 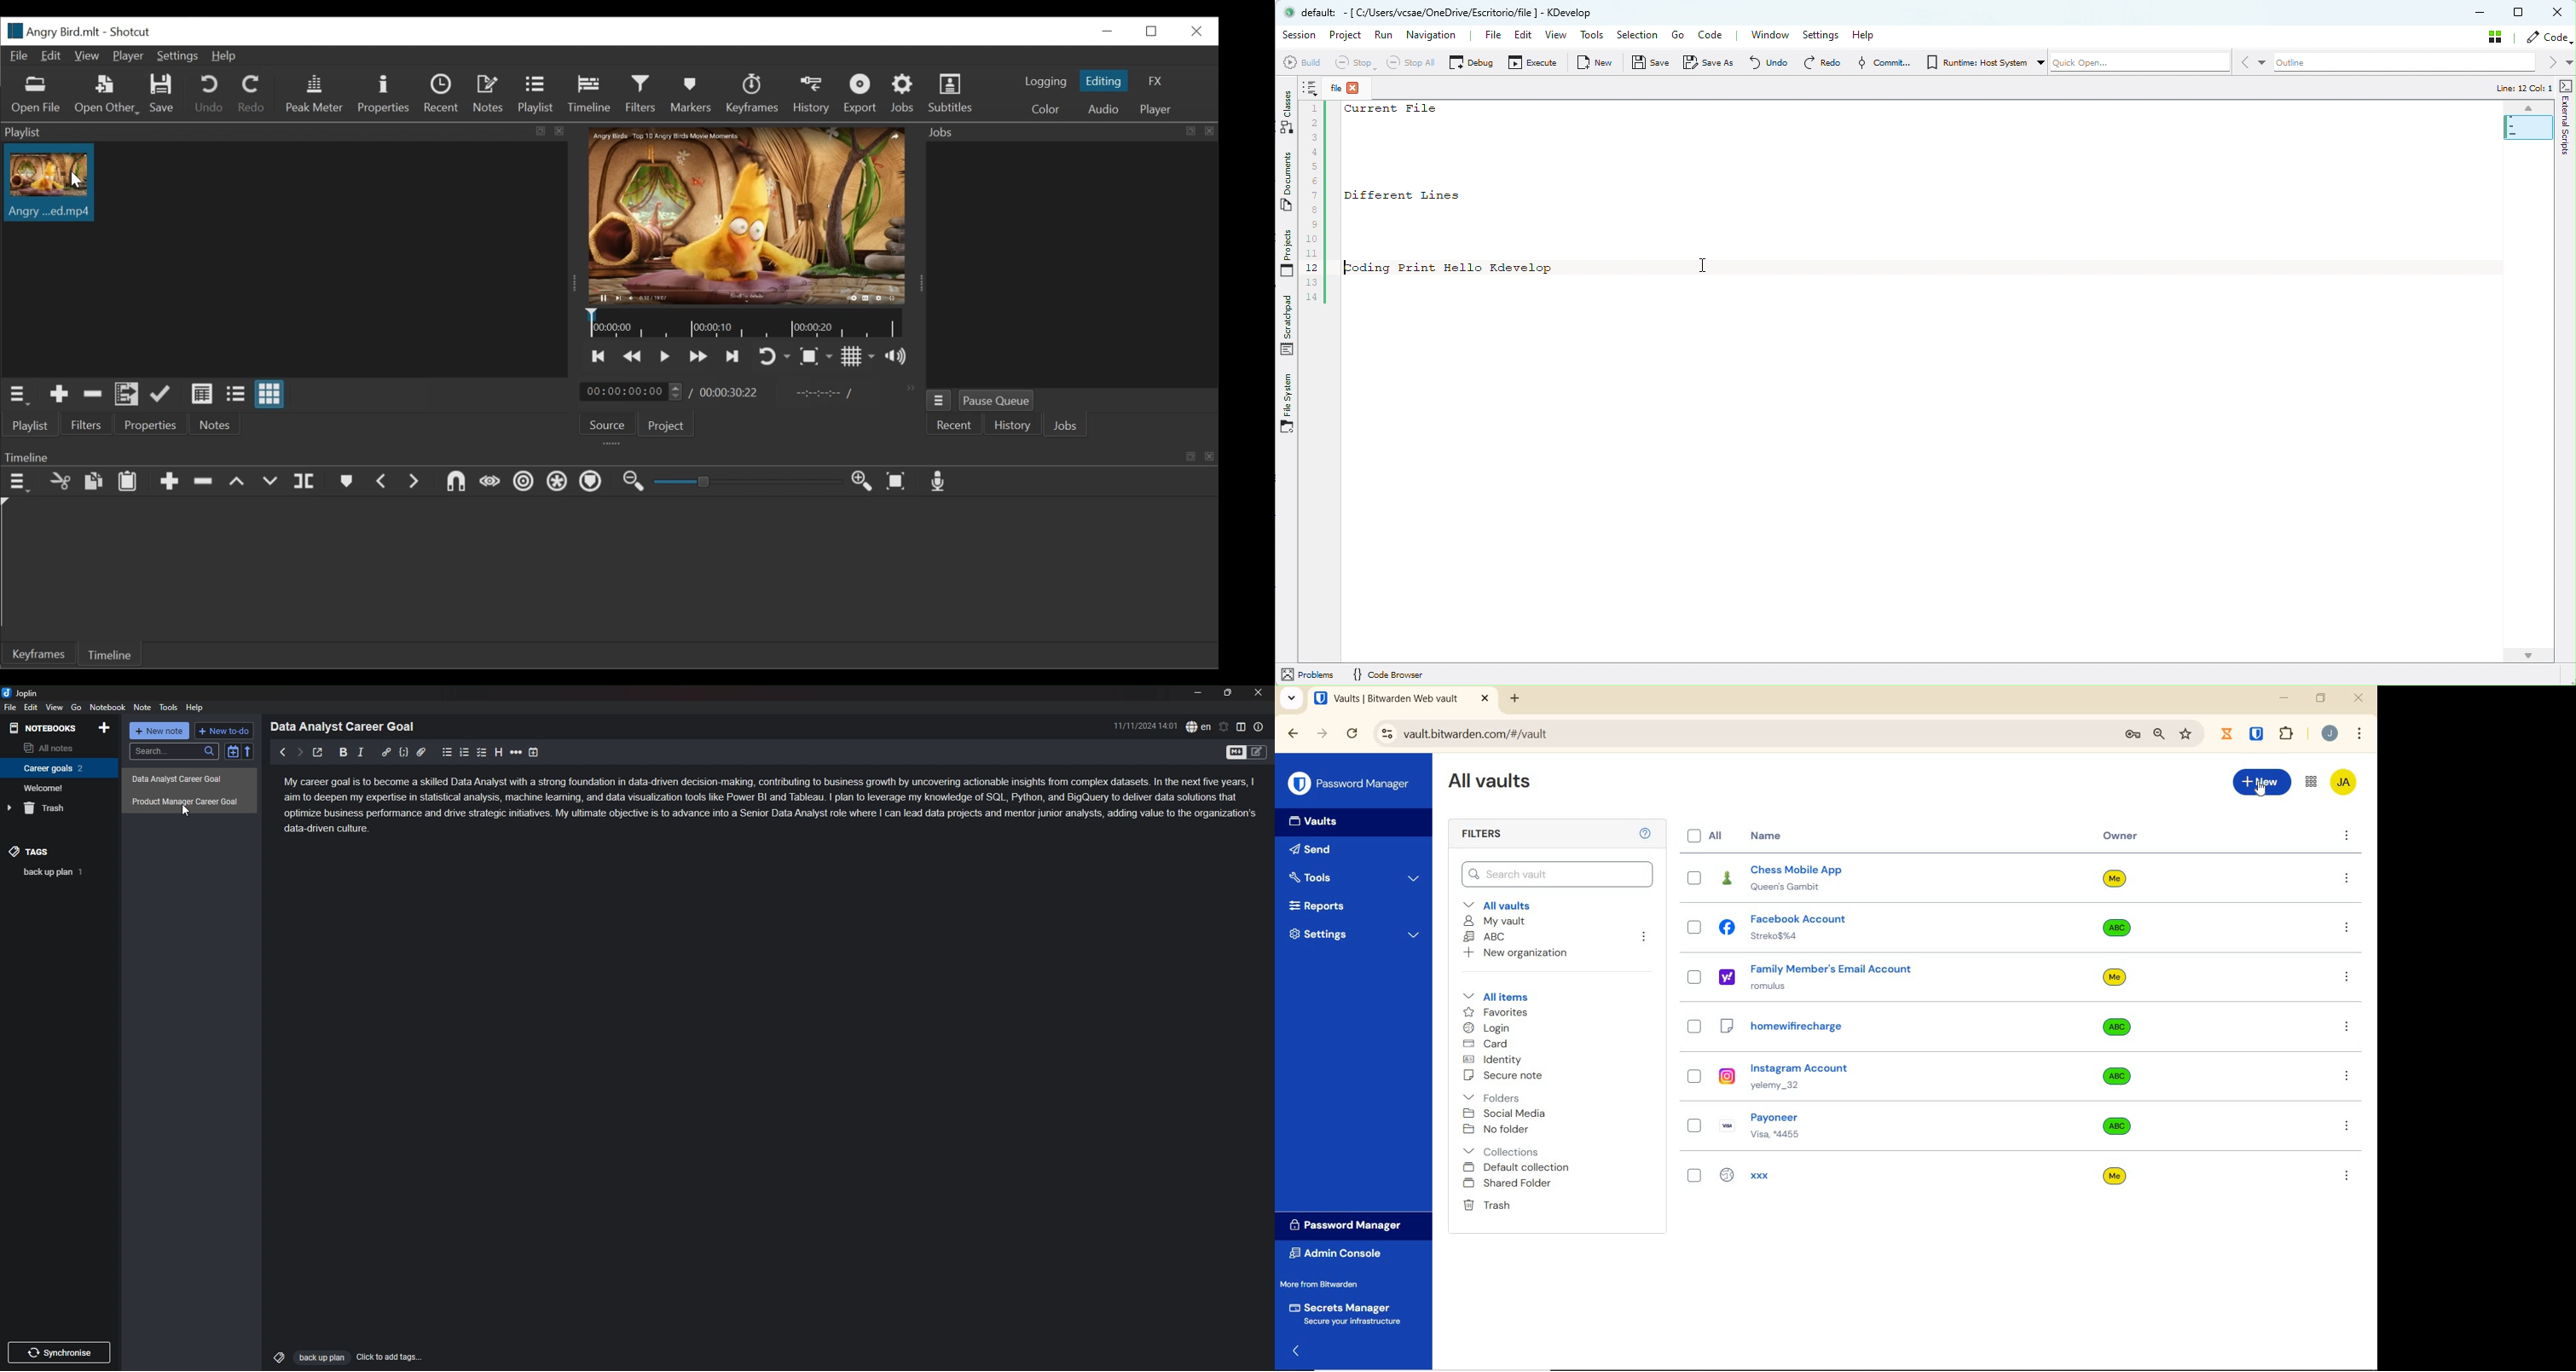 What do you see at coordinates (276, 1356) in the screenshot?
I see `Tags` at bounding box center [276, 1356].